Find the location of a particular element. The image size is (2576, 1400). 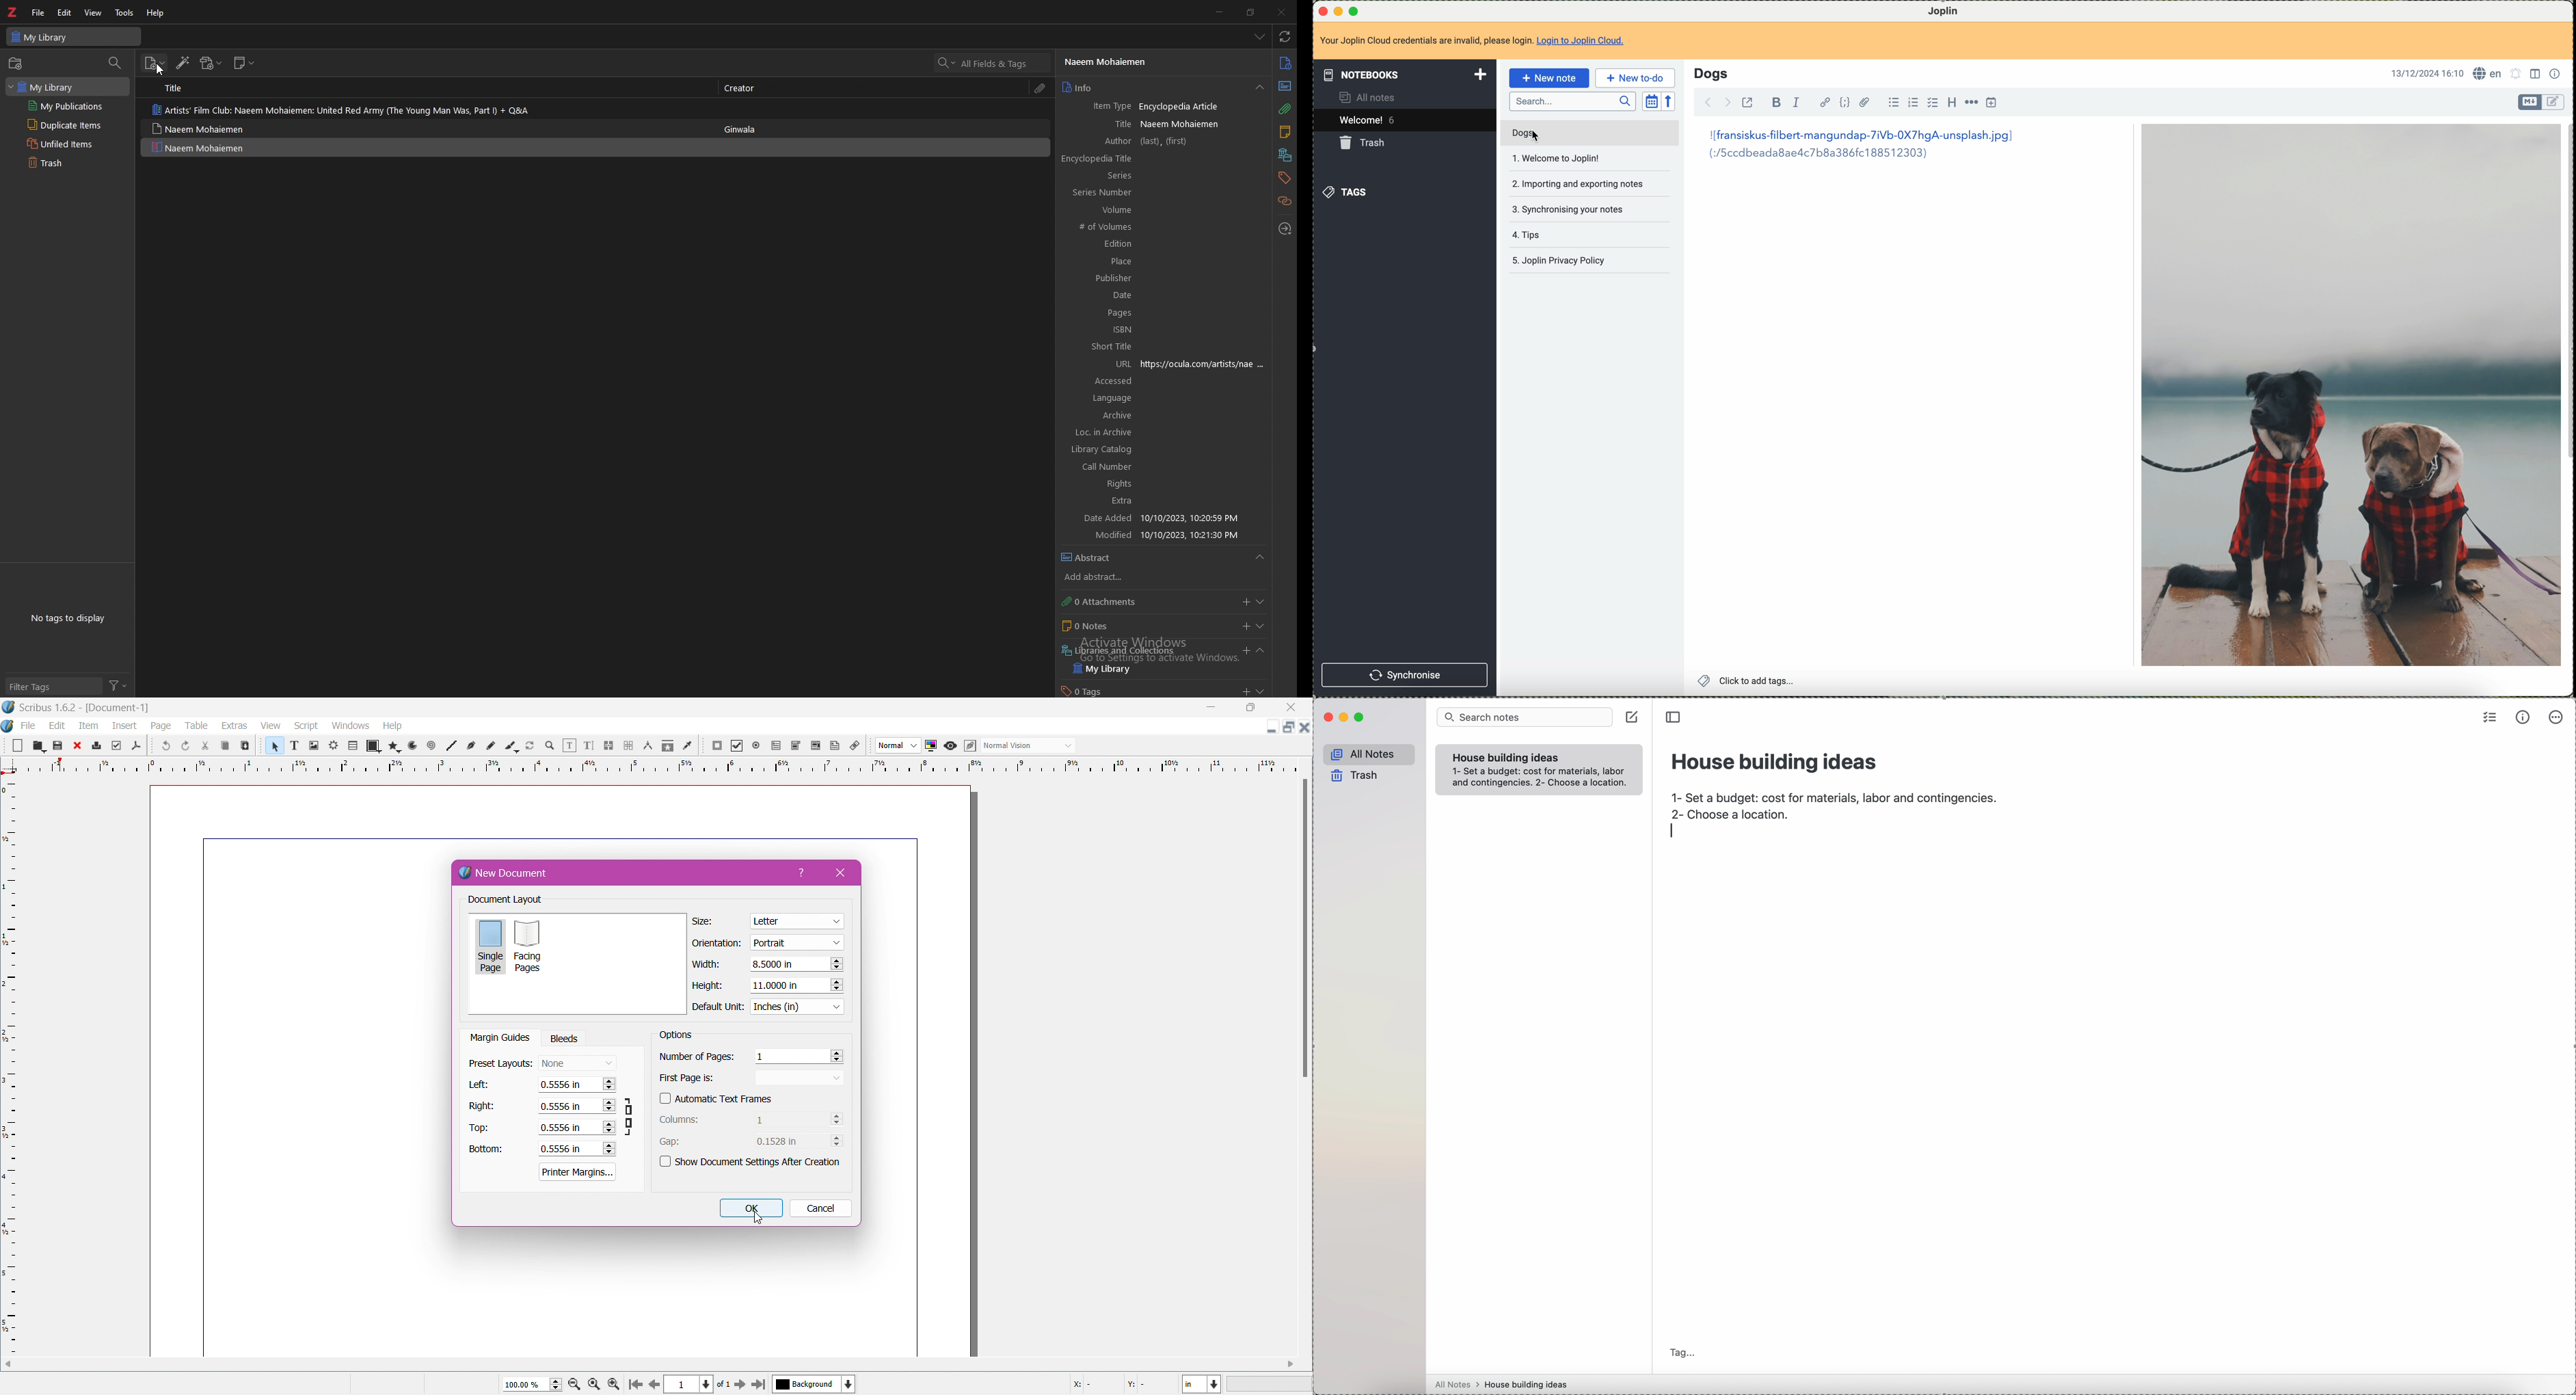

edition is located at coordinates (1098, 245).